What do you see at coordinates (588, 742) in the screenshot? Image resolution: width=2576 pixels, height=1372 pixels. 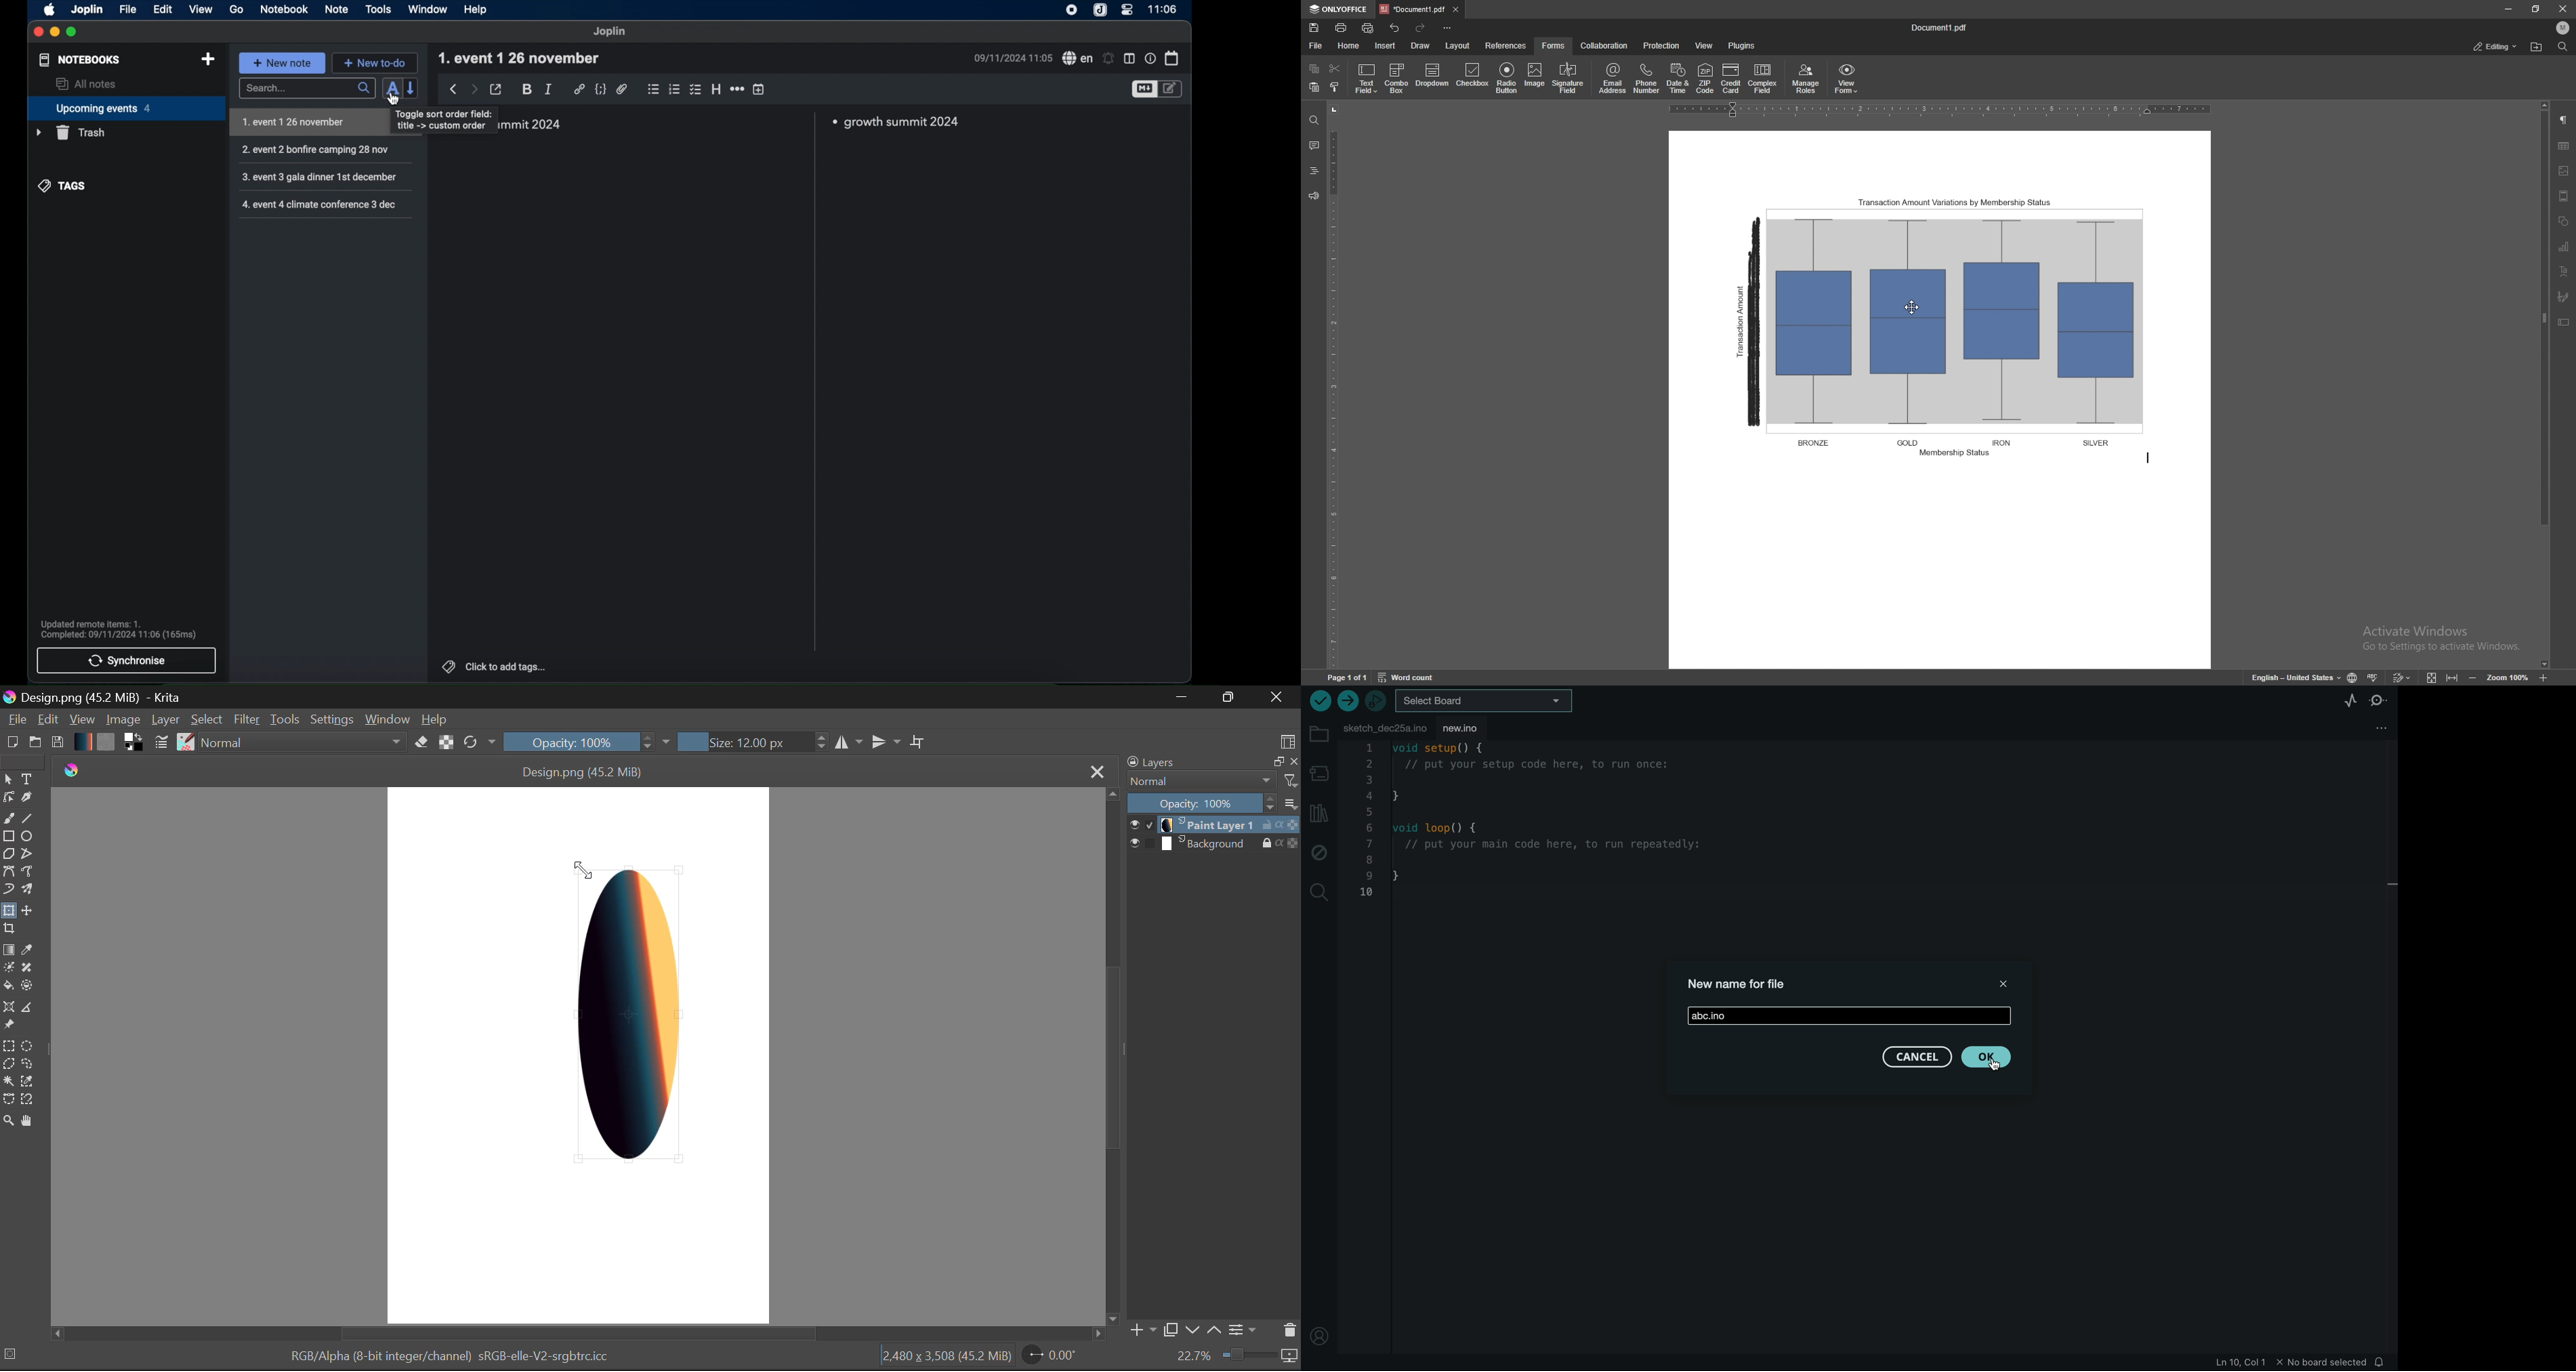 I see `Opacity` at bounding box center [588, 742].